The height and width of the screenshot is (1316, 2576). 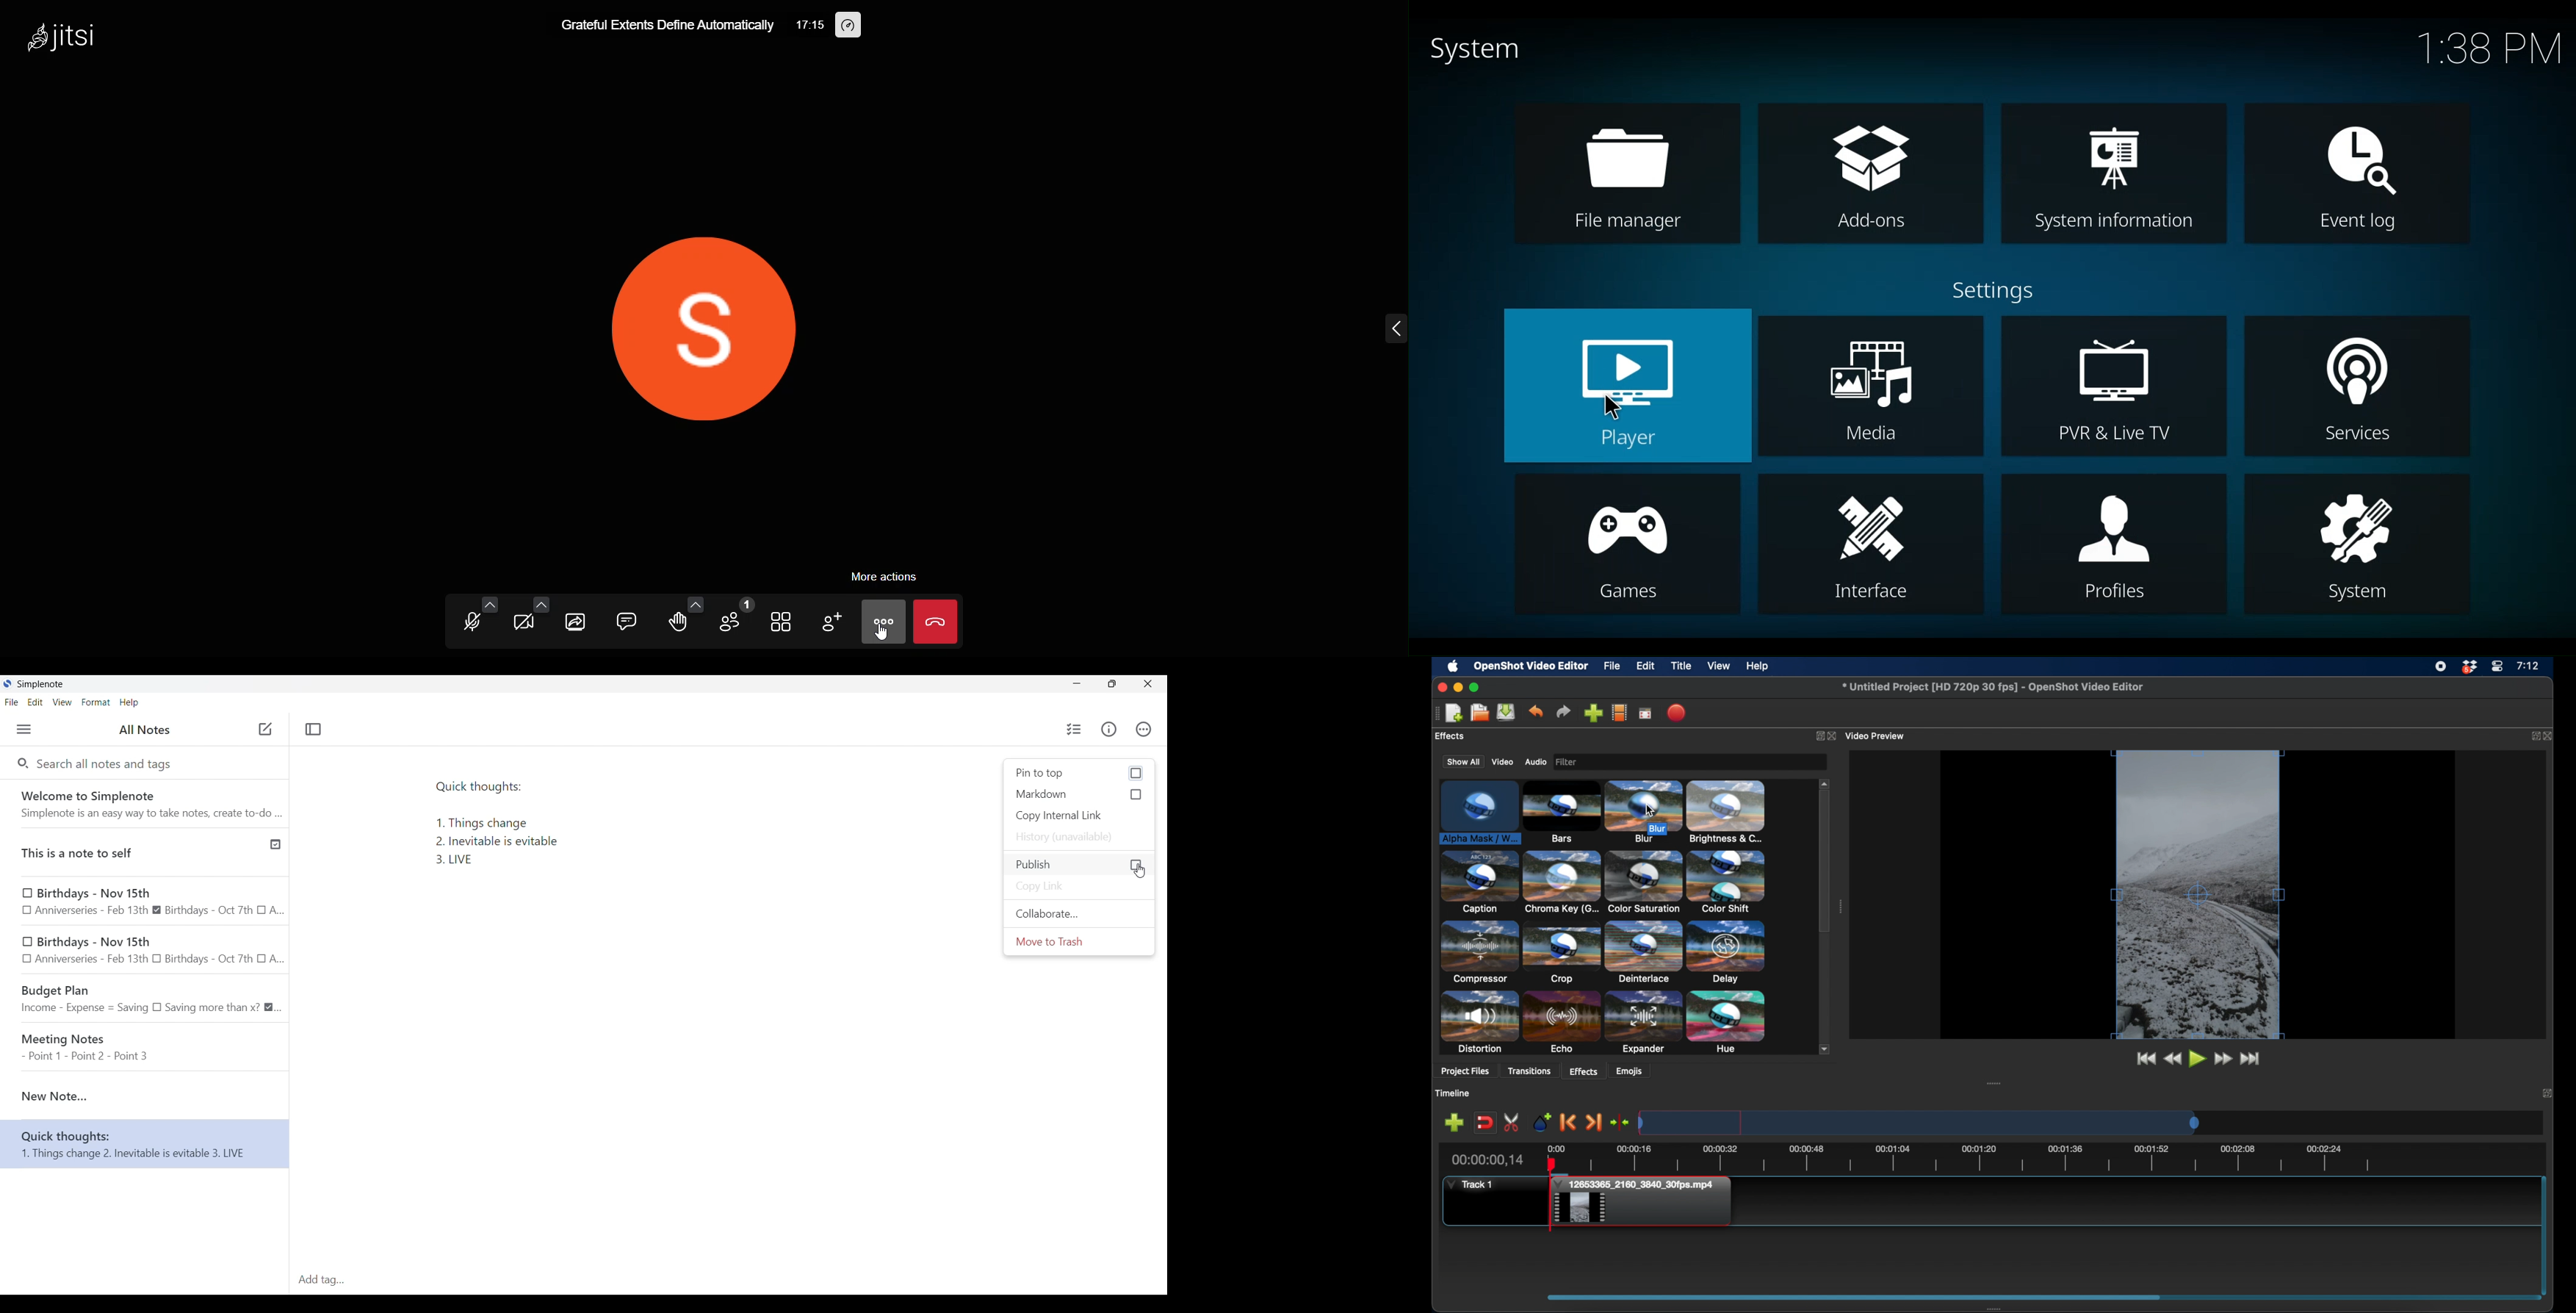 I want to click on file name, so click(x=1993, y=687).